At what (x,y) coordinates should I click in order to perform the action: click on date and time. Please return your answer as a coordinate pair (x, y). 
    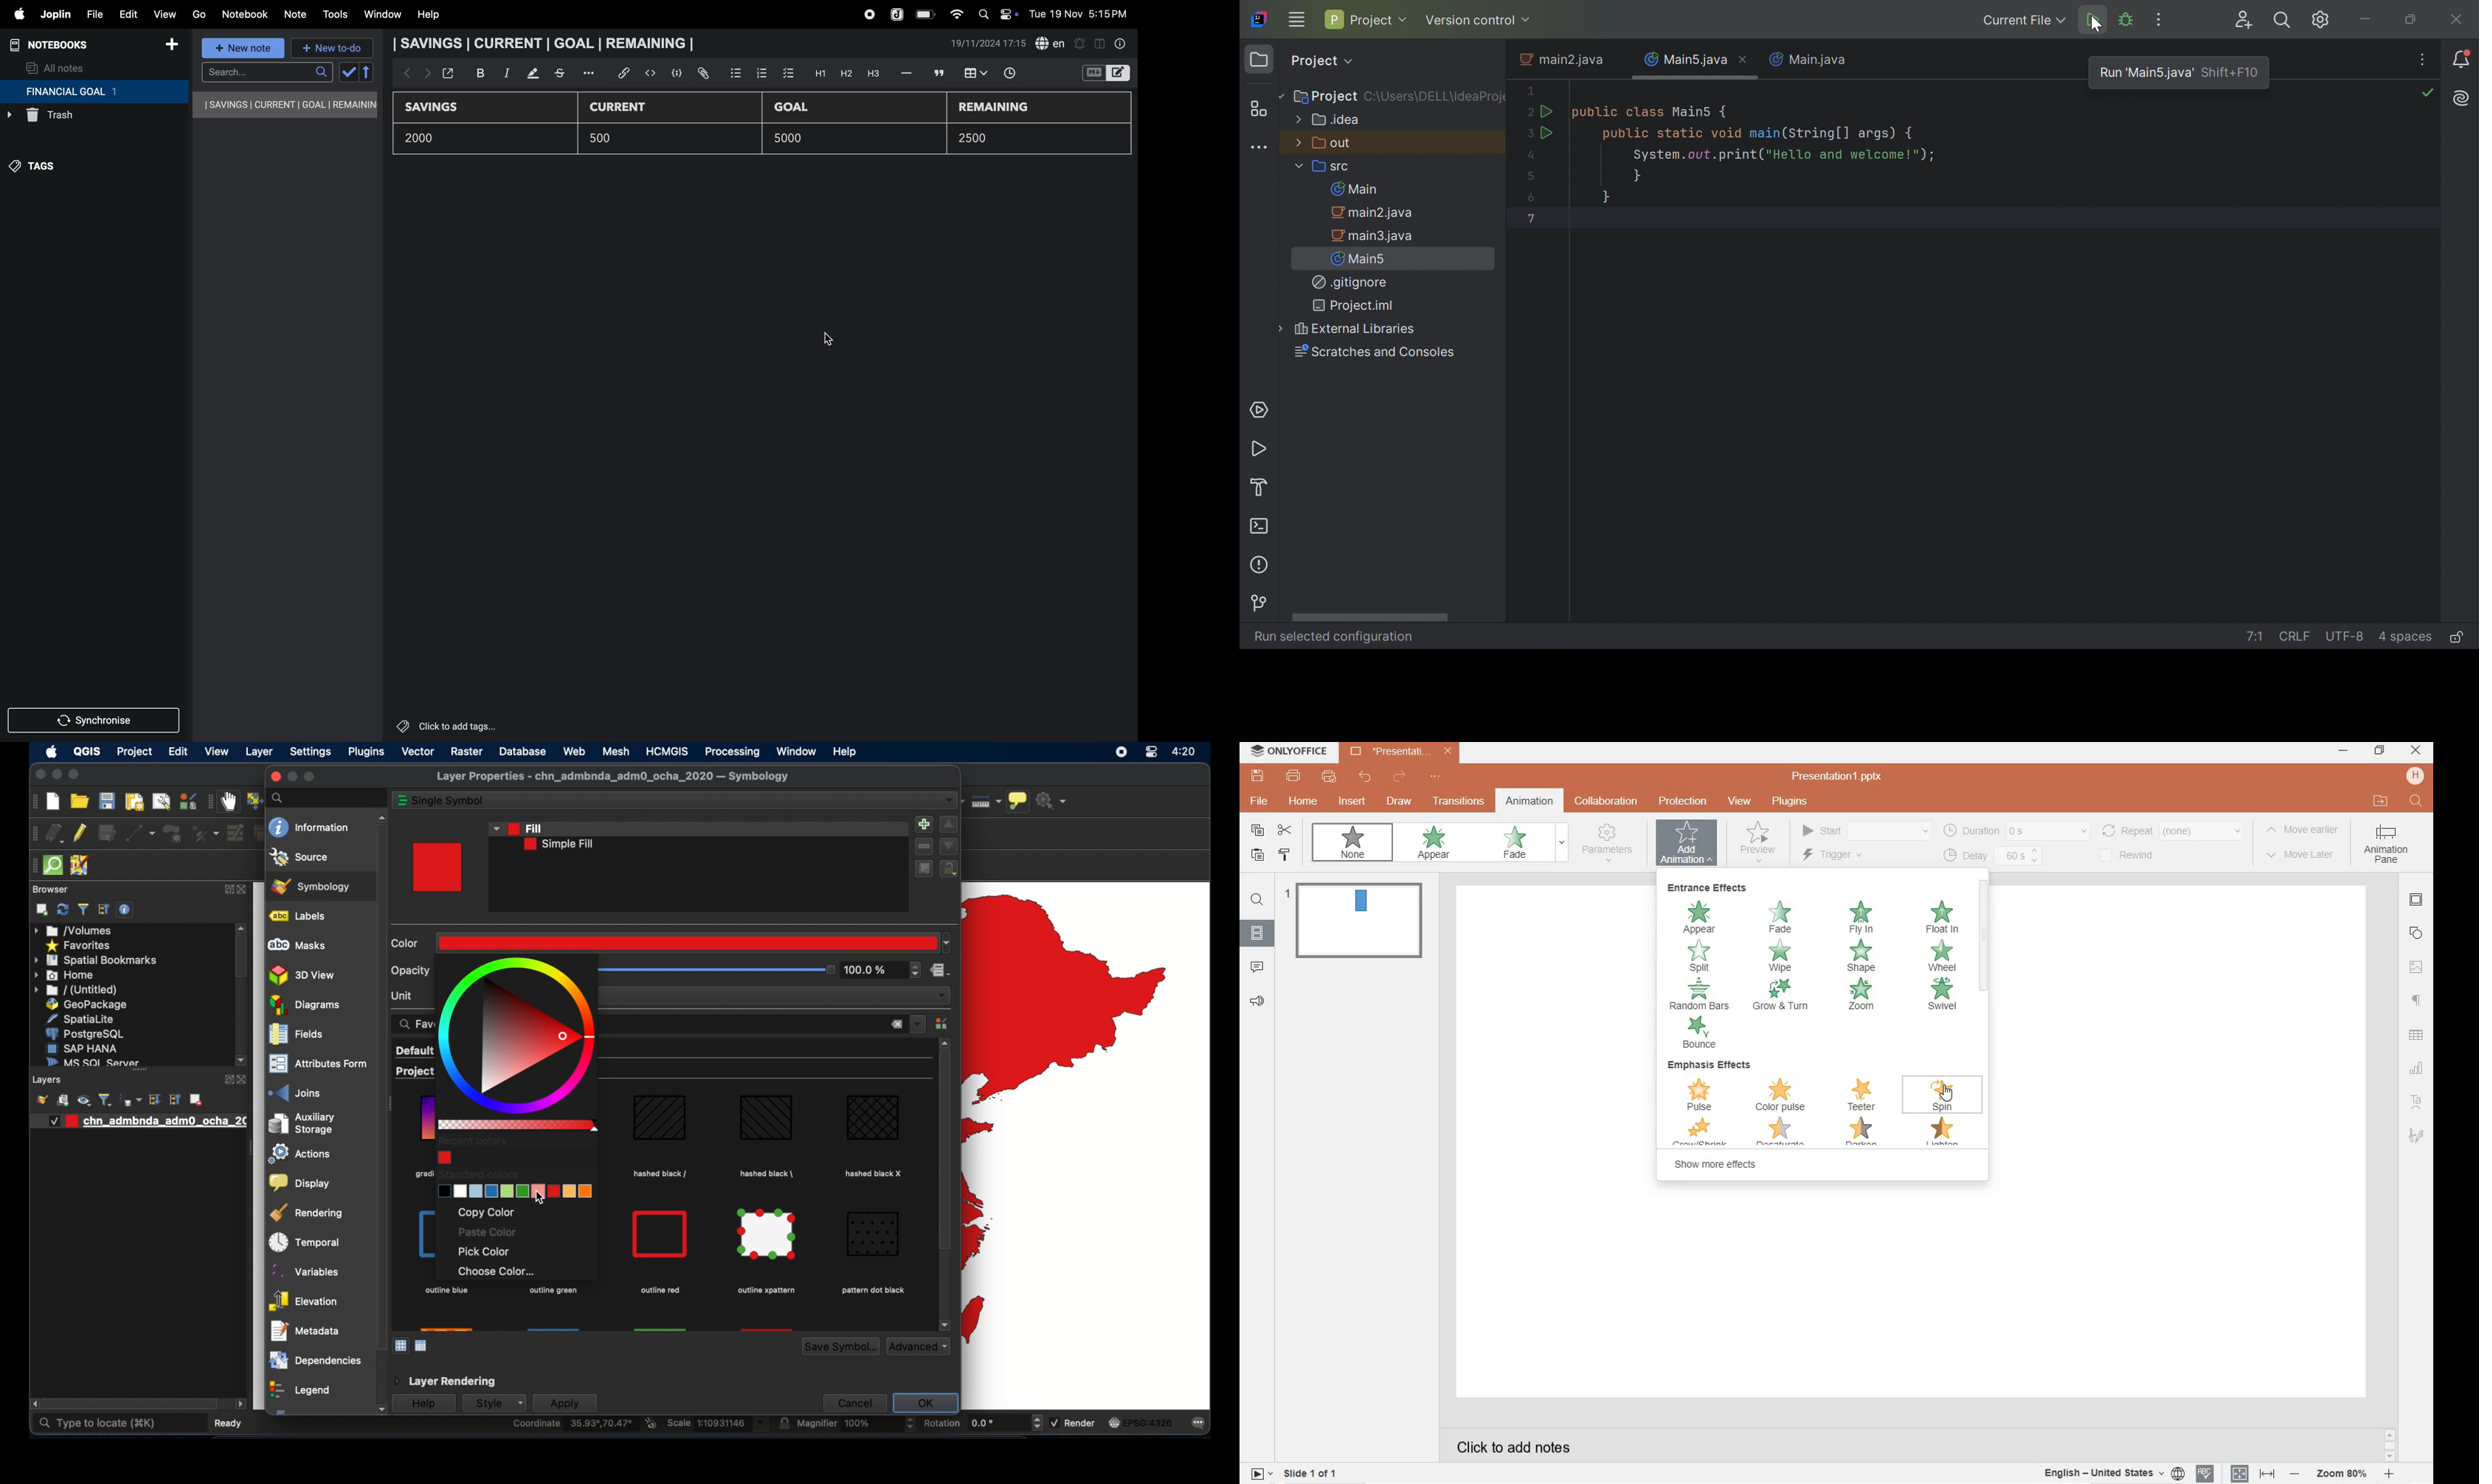
    Looking at the image, I should click on (1082, 13).